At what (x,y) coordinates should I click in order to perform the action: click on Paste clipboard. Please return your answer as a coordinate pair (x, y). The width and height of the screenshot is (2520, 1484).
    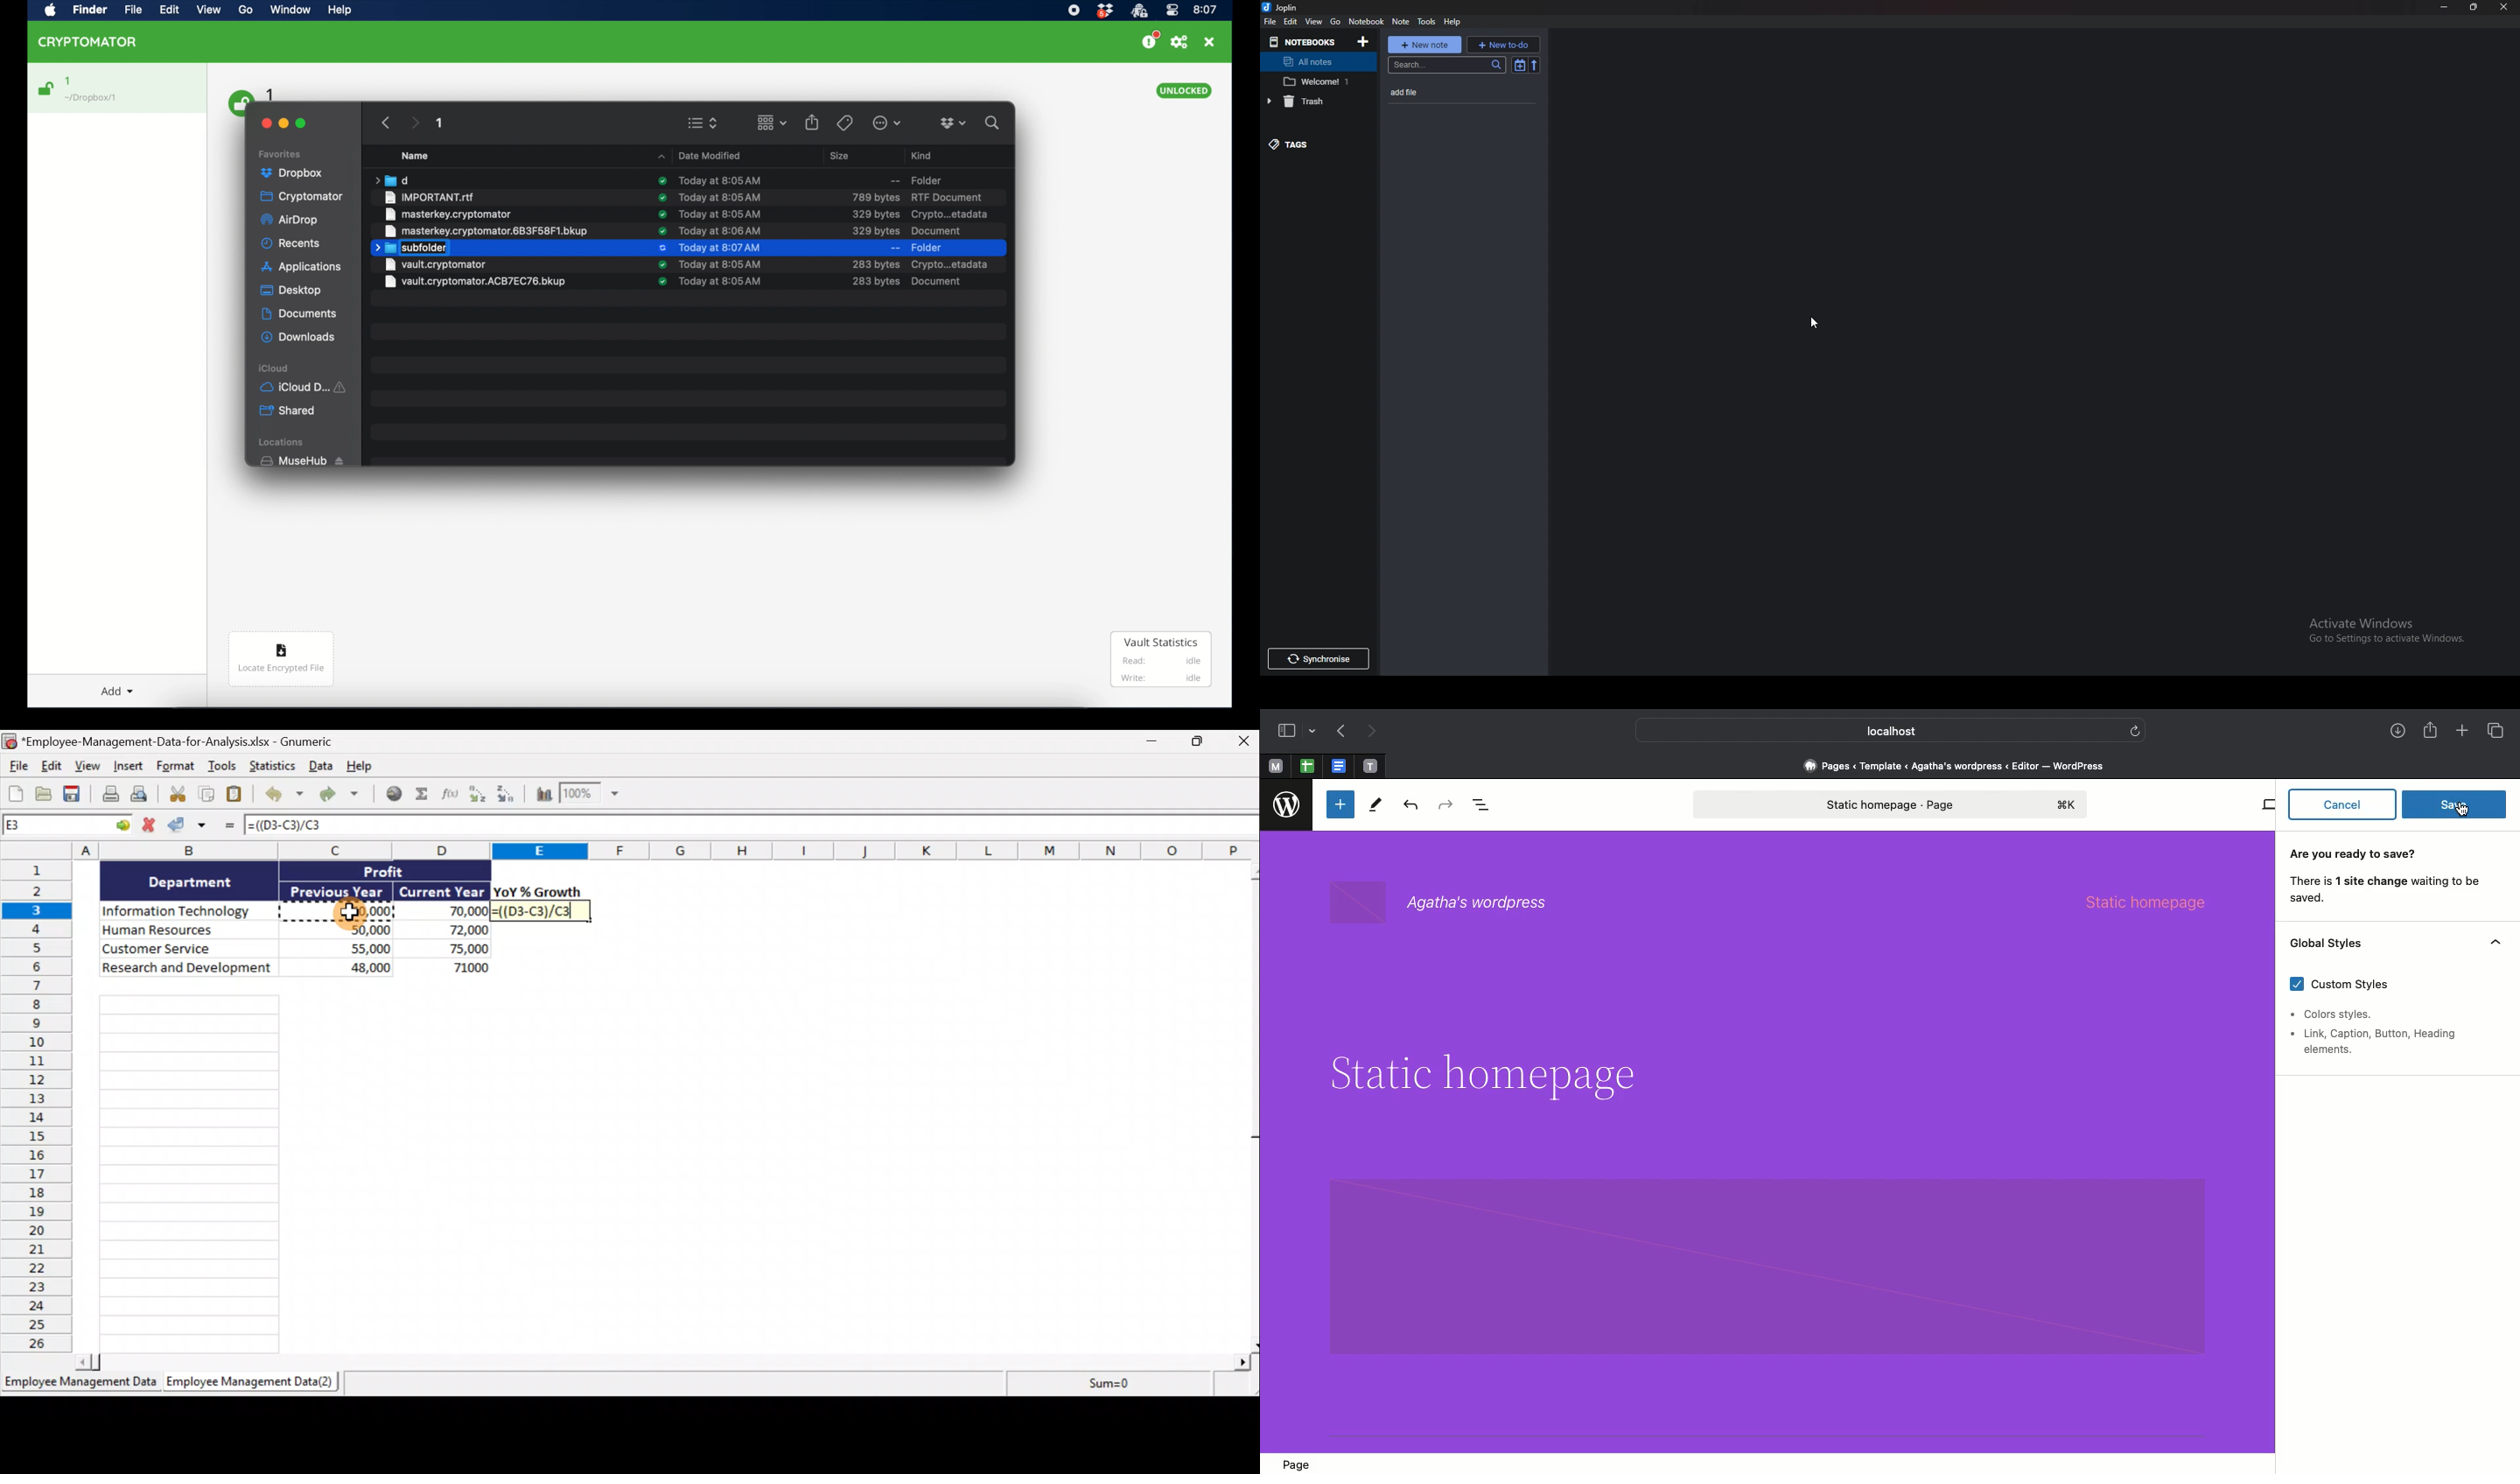
    Looking at the image, I should click on (237, 795).